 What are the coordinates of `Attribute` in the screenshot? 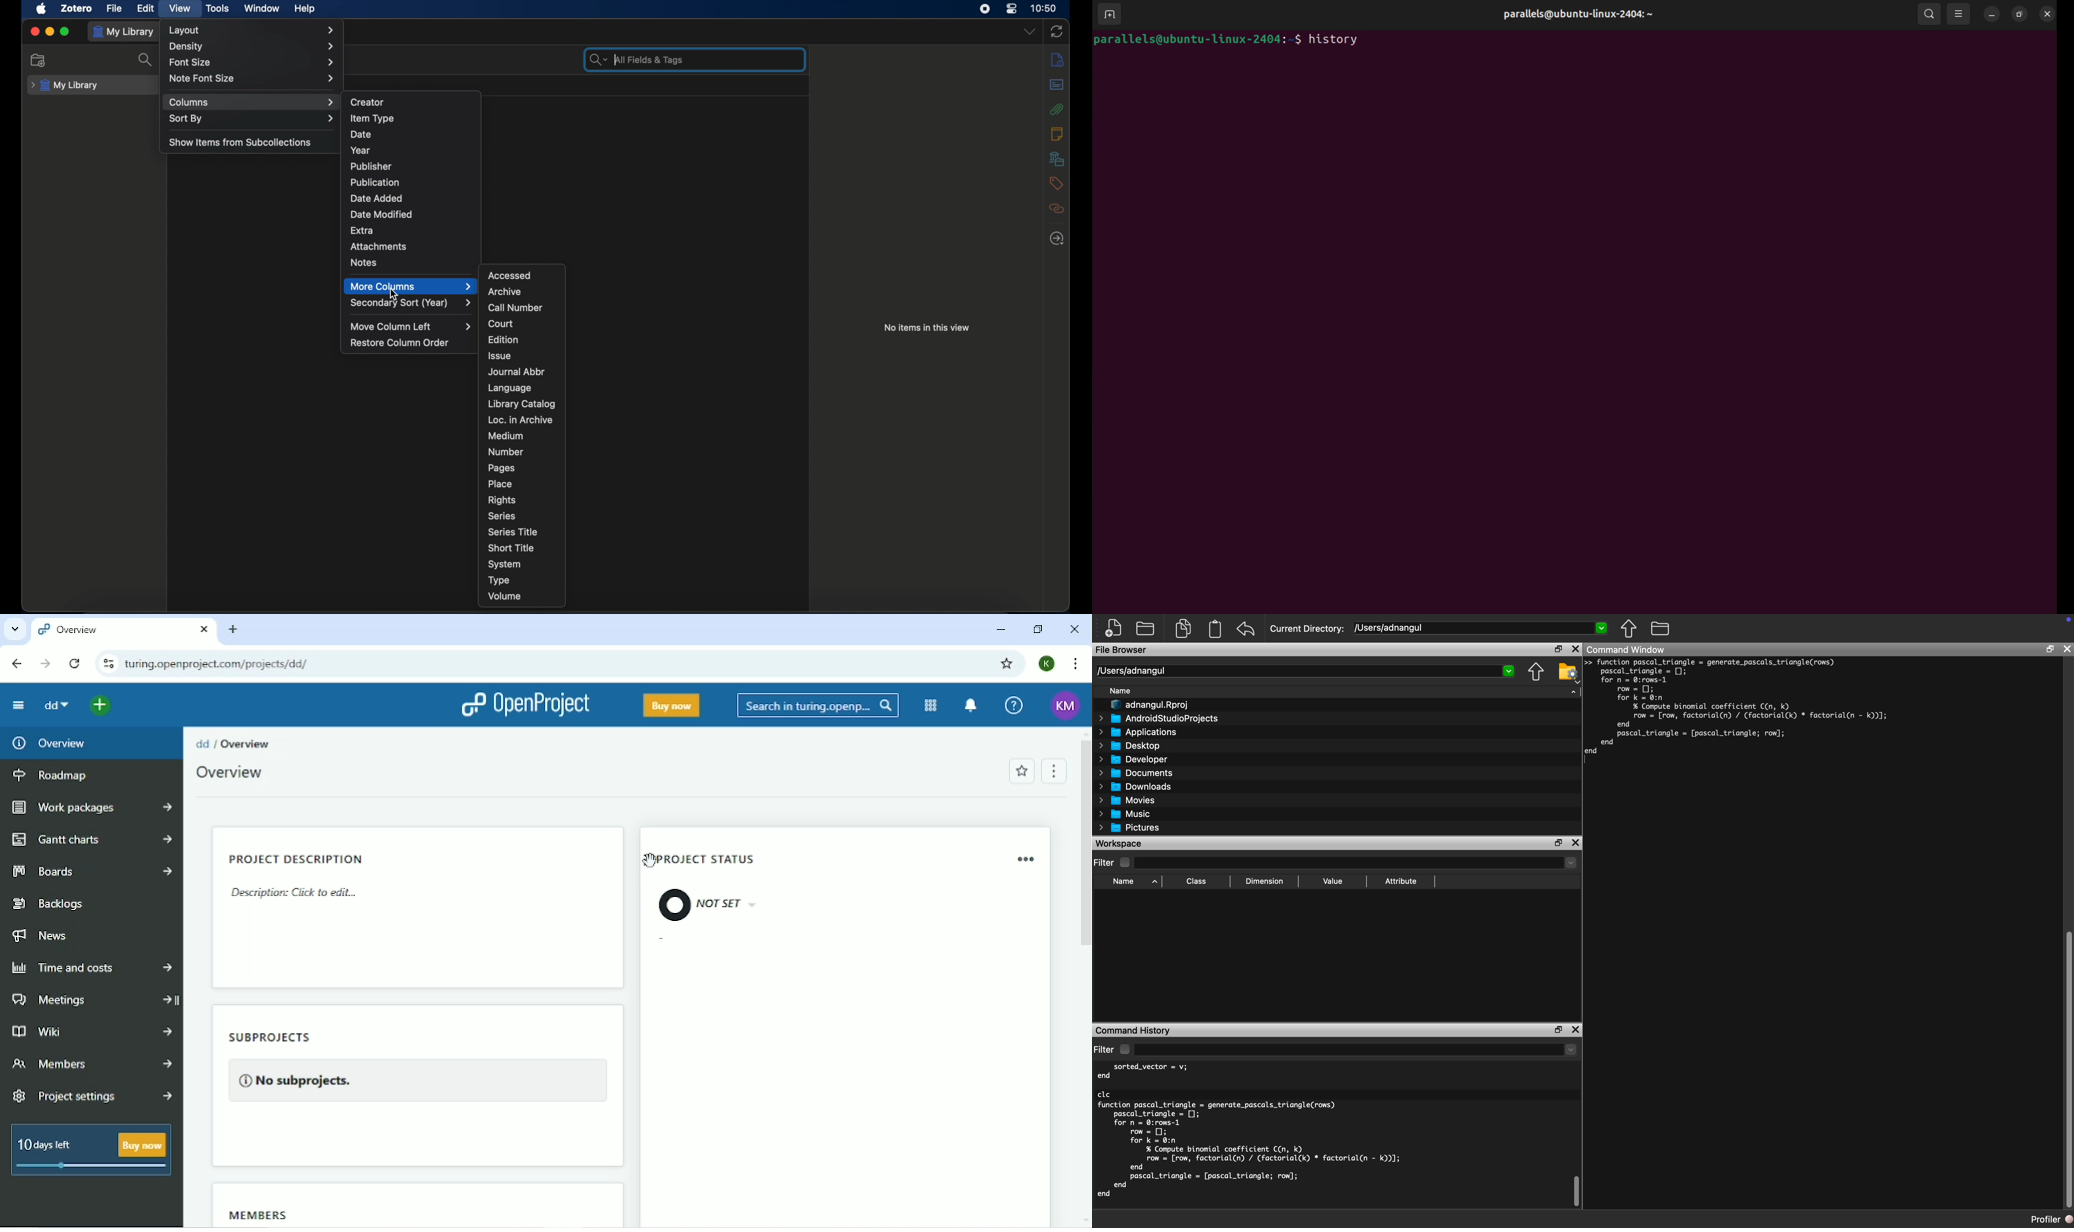 It's located at (1400, 881).